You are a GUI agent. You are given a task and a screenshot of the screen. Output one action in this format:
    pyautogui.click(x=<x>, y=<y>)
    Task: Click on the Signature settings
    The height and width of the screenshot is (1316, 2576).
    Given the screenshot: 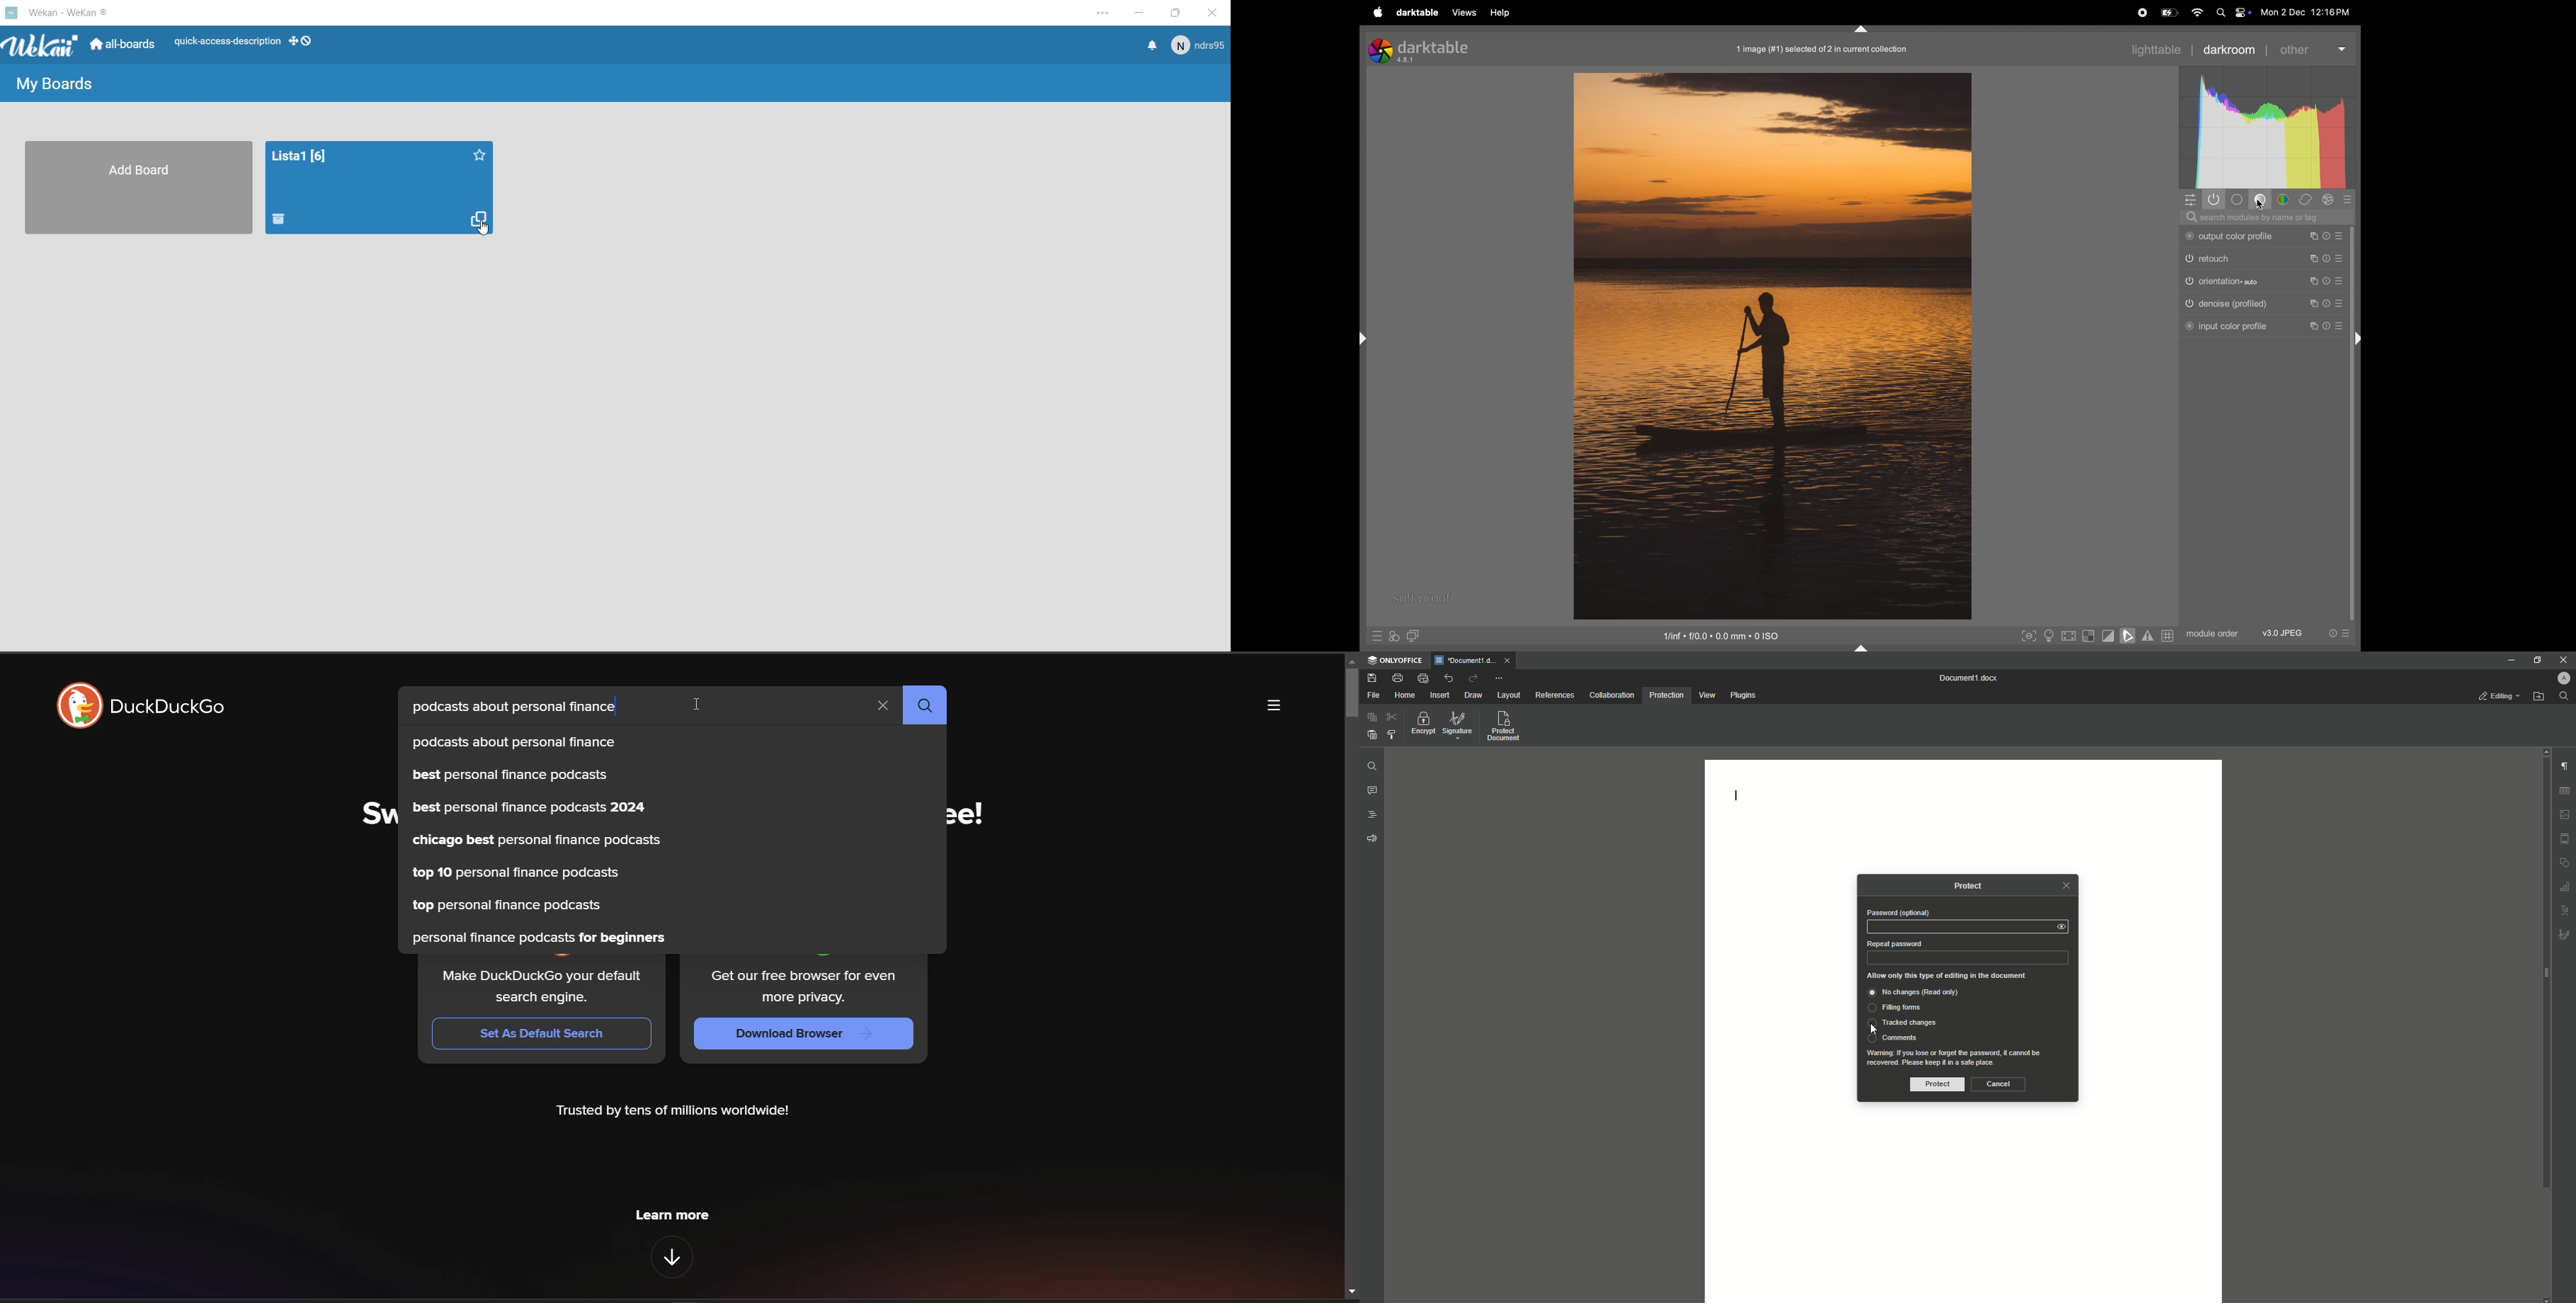 What is the action you would take?
    pyautogui.click(x=2566, y=936)
    